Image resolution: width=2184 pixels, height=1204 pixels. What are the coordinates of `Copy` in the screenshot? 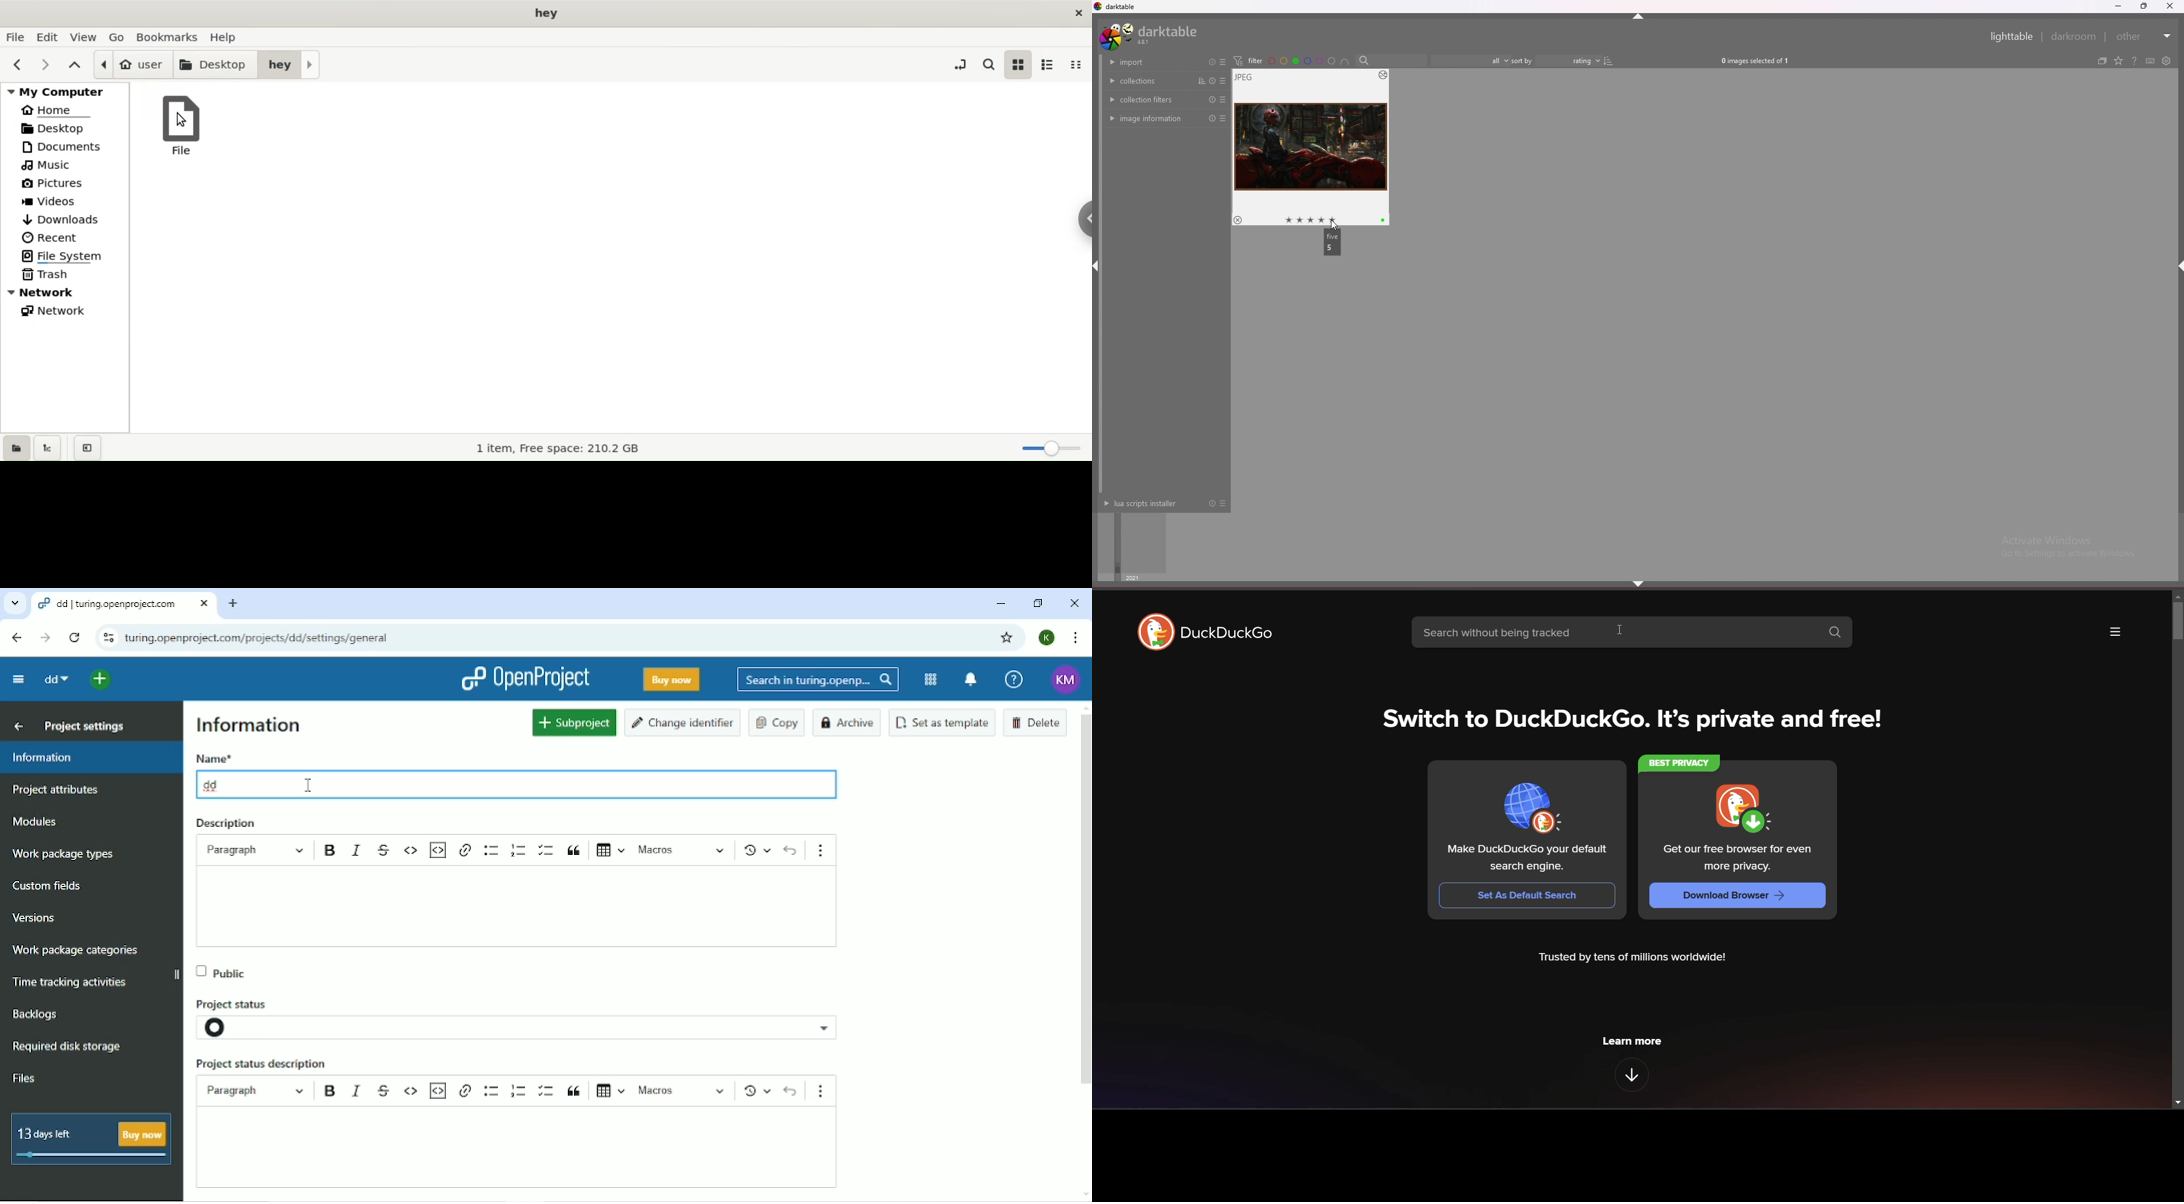 It's located at (777, 723).